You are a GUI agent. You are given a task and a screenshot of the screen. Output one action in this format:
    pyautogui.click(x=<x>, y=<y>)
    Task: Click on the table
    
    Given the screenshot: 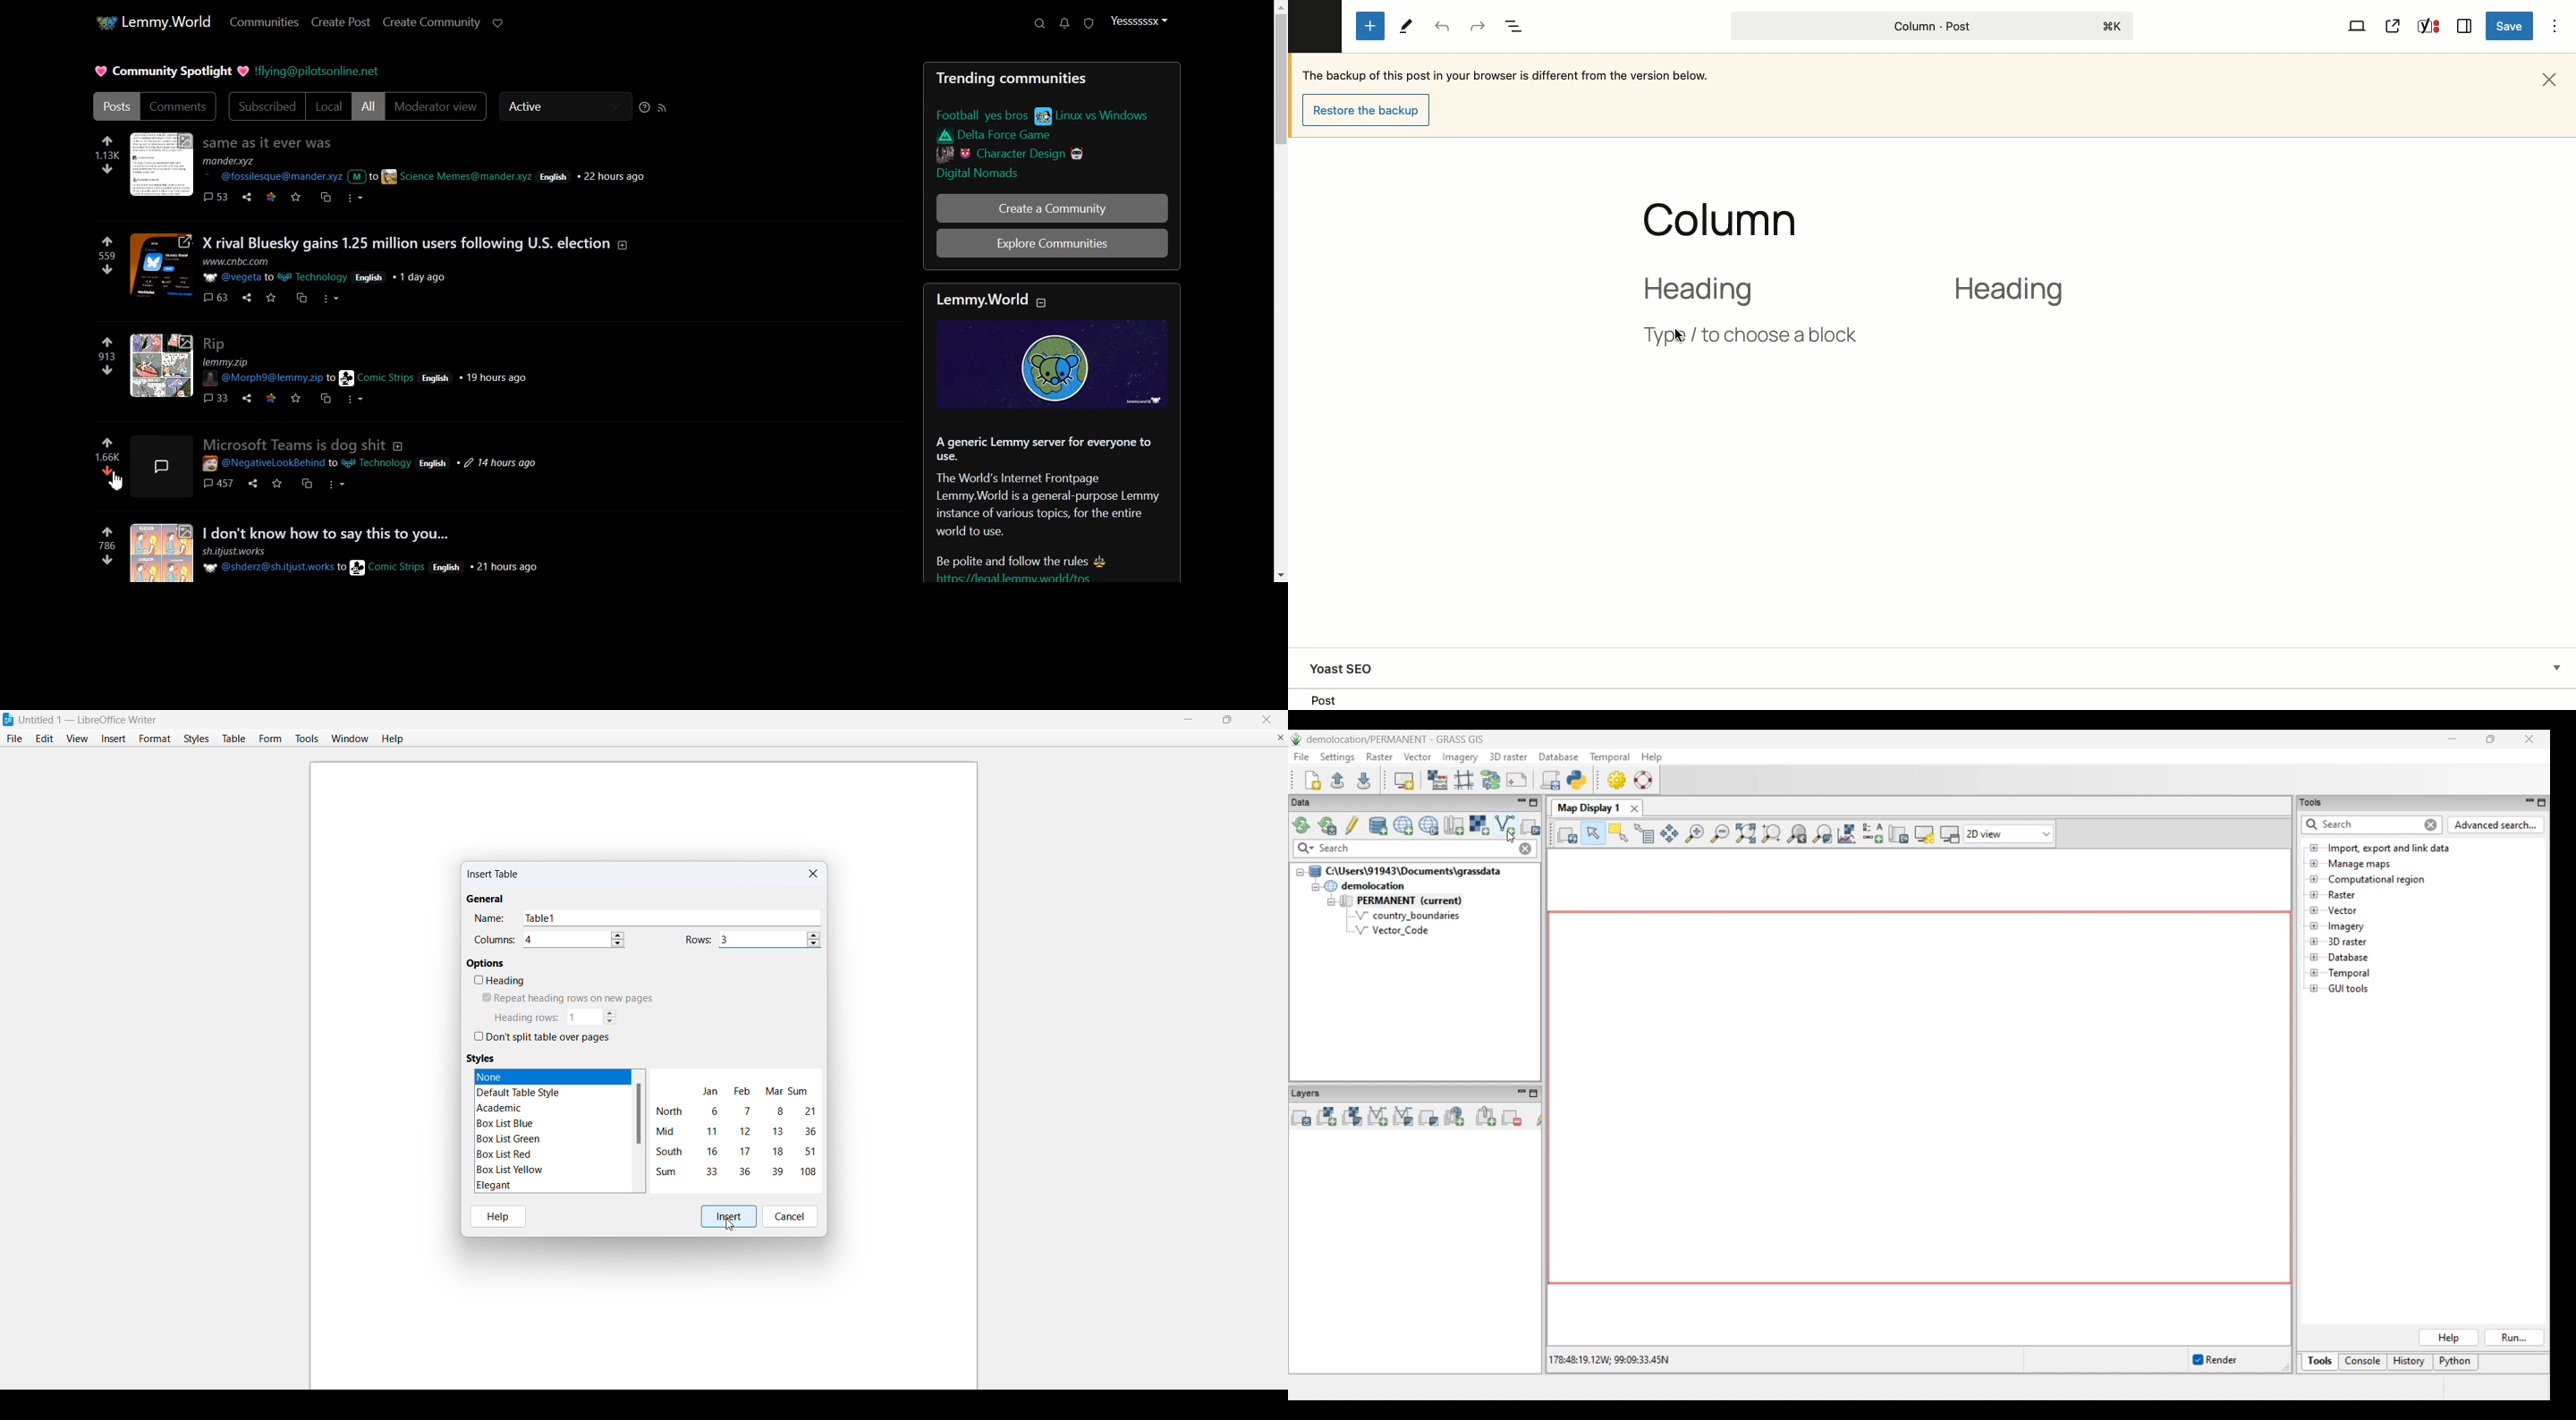 What is the action you would take?
    pyautogui.click(x=233, y=739)
    